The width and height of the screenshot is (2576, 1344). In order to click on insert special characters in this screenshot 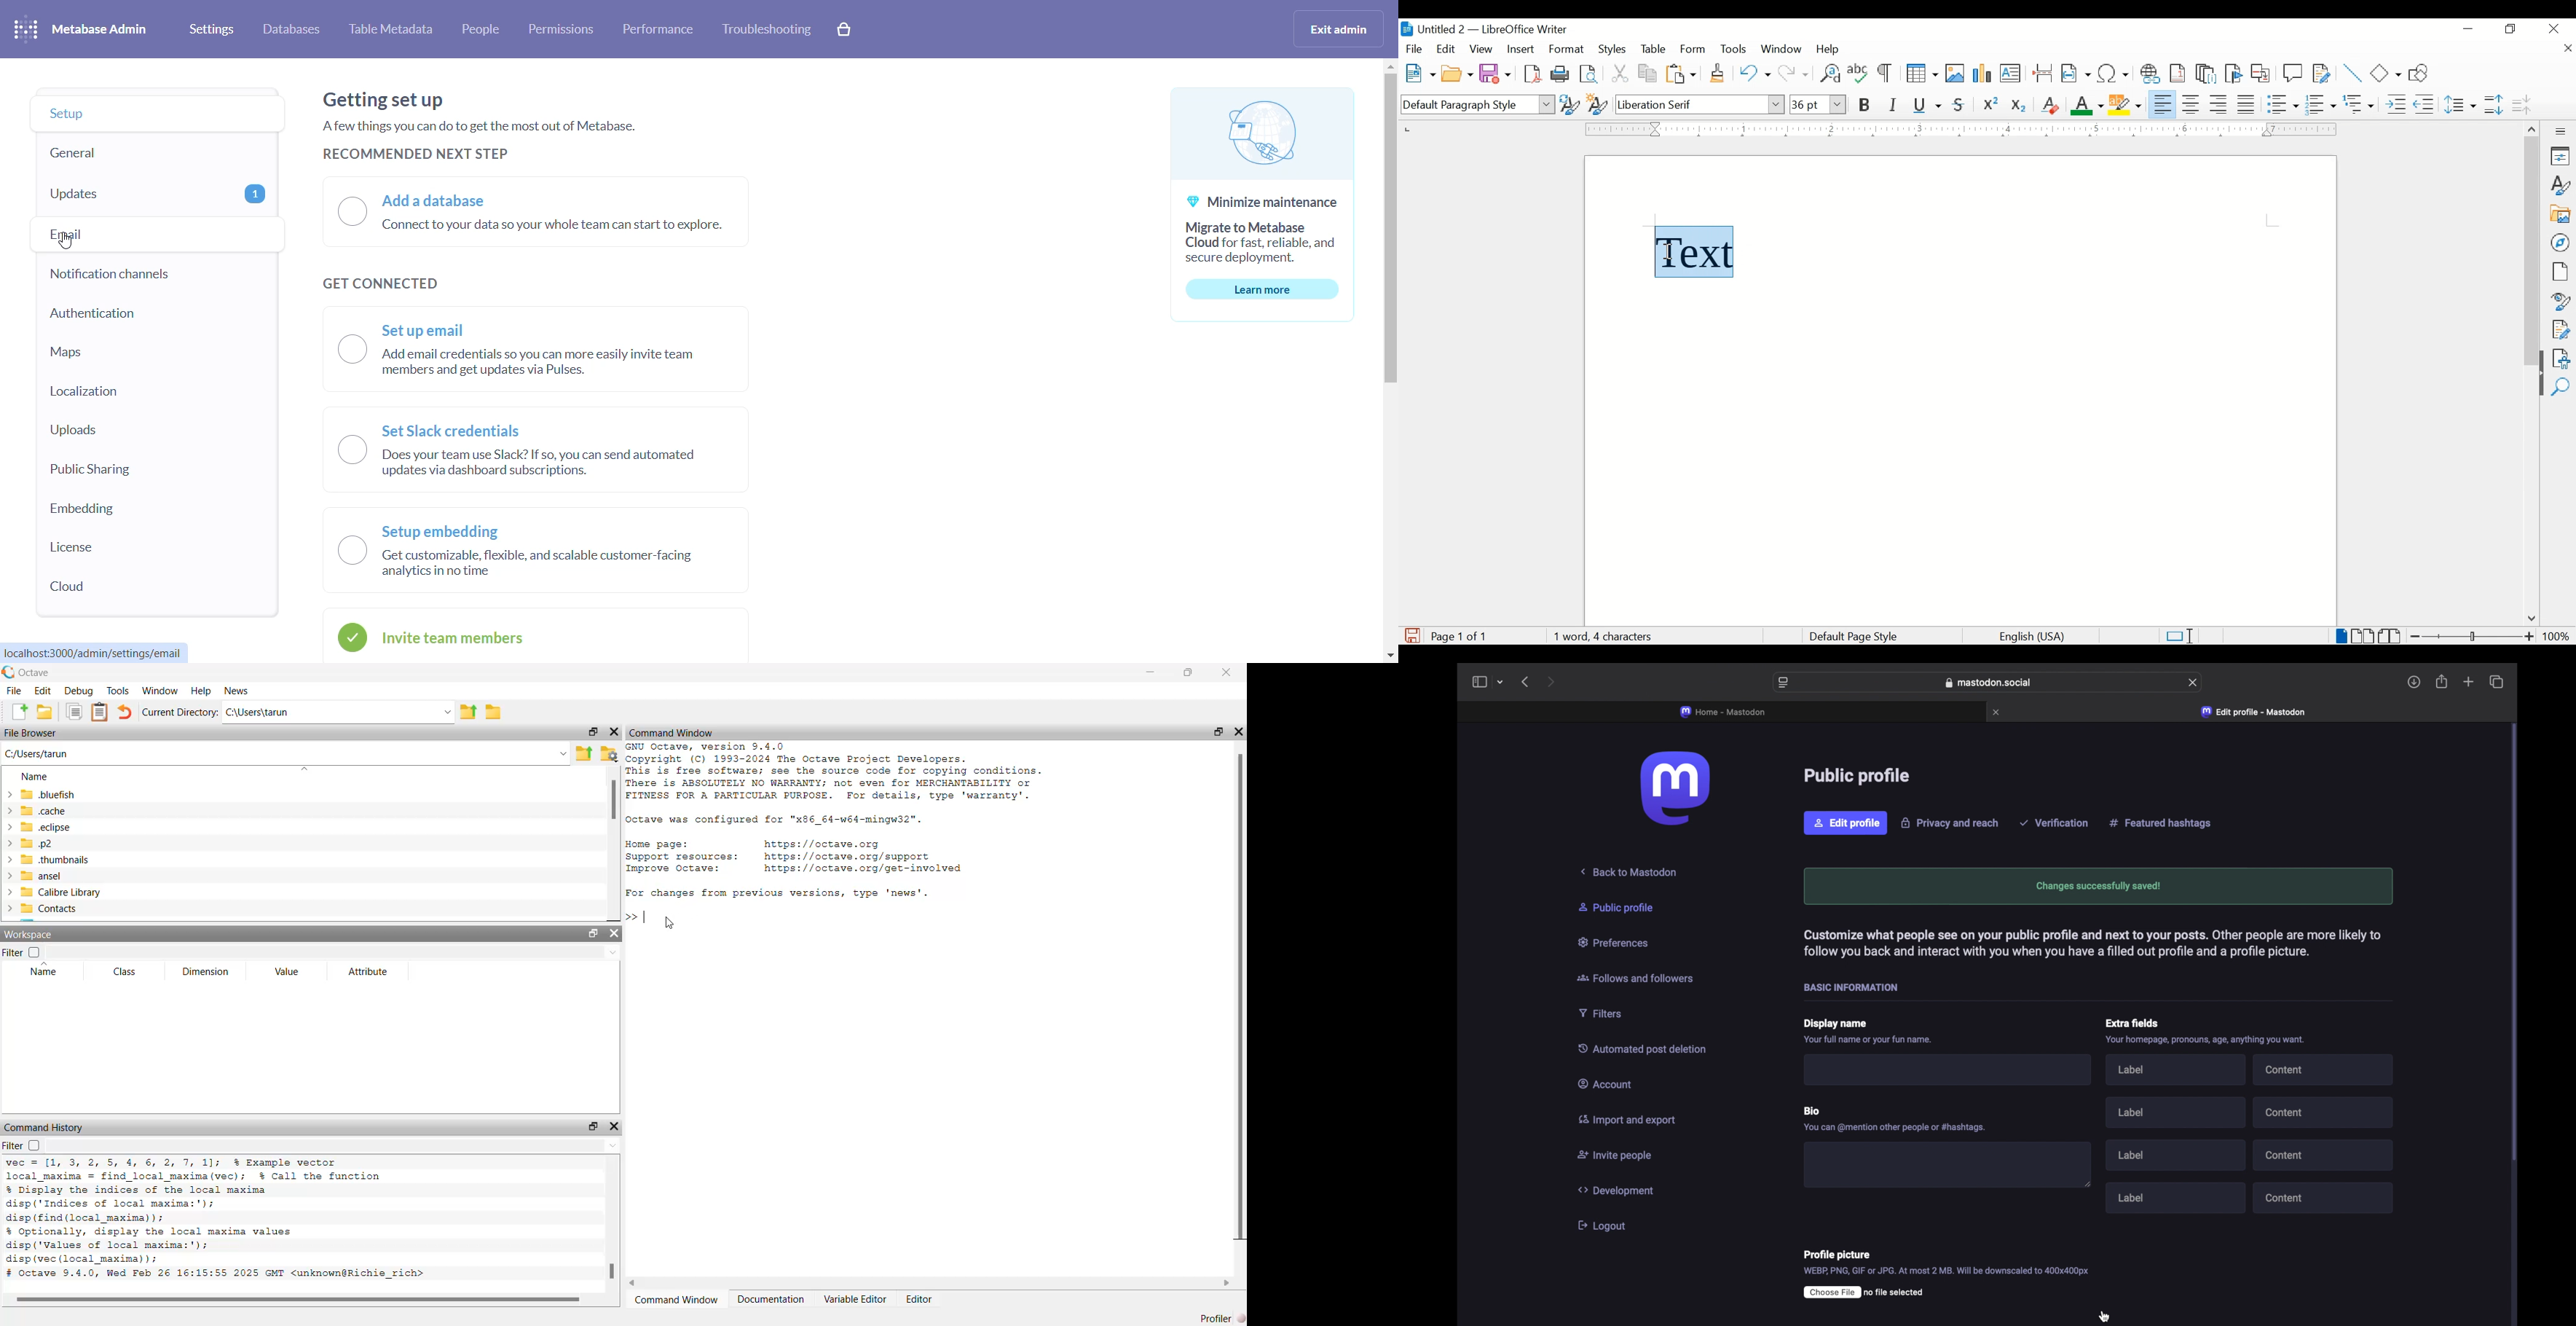, I will do `click(2114, 72)`.